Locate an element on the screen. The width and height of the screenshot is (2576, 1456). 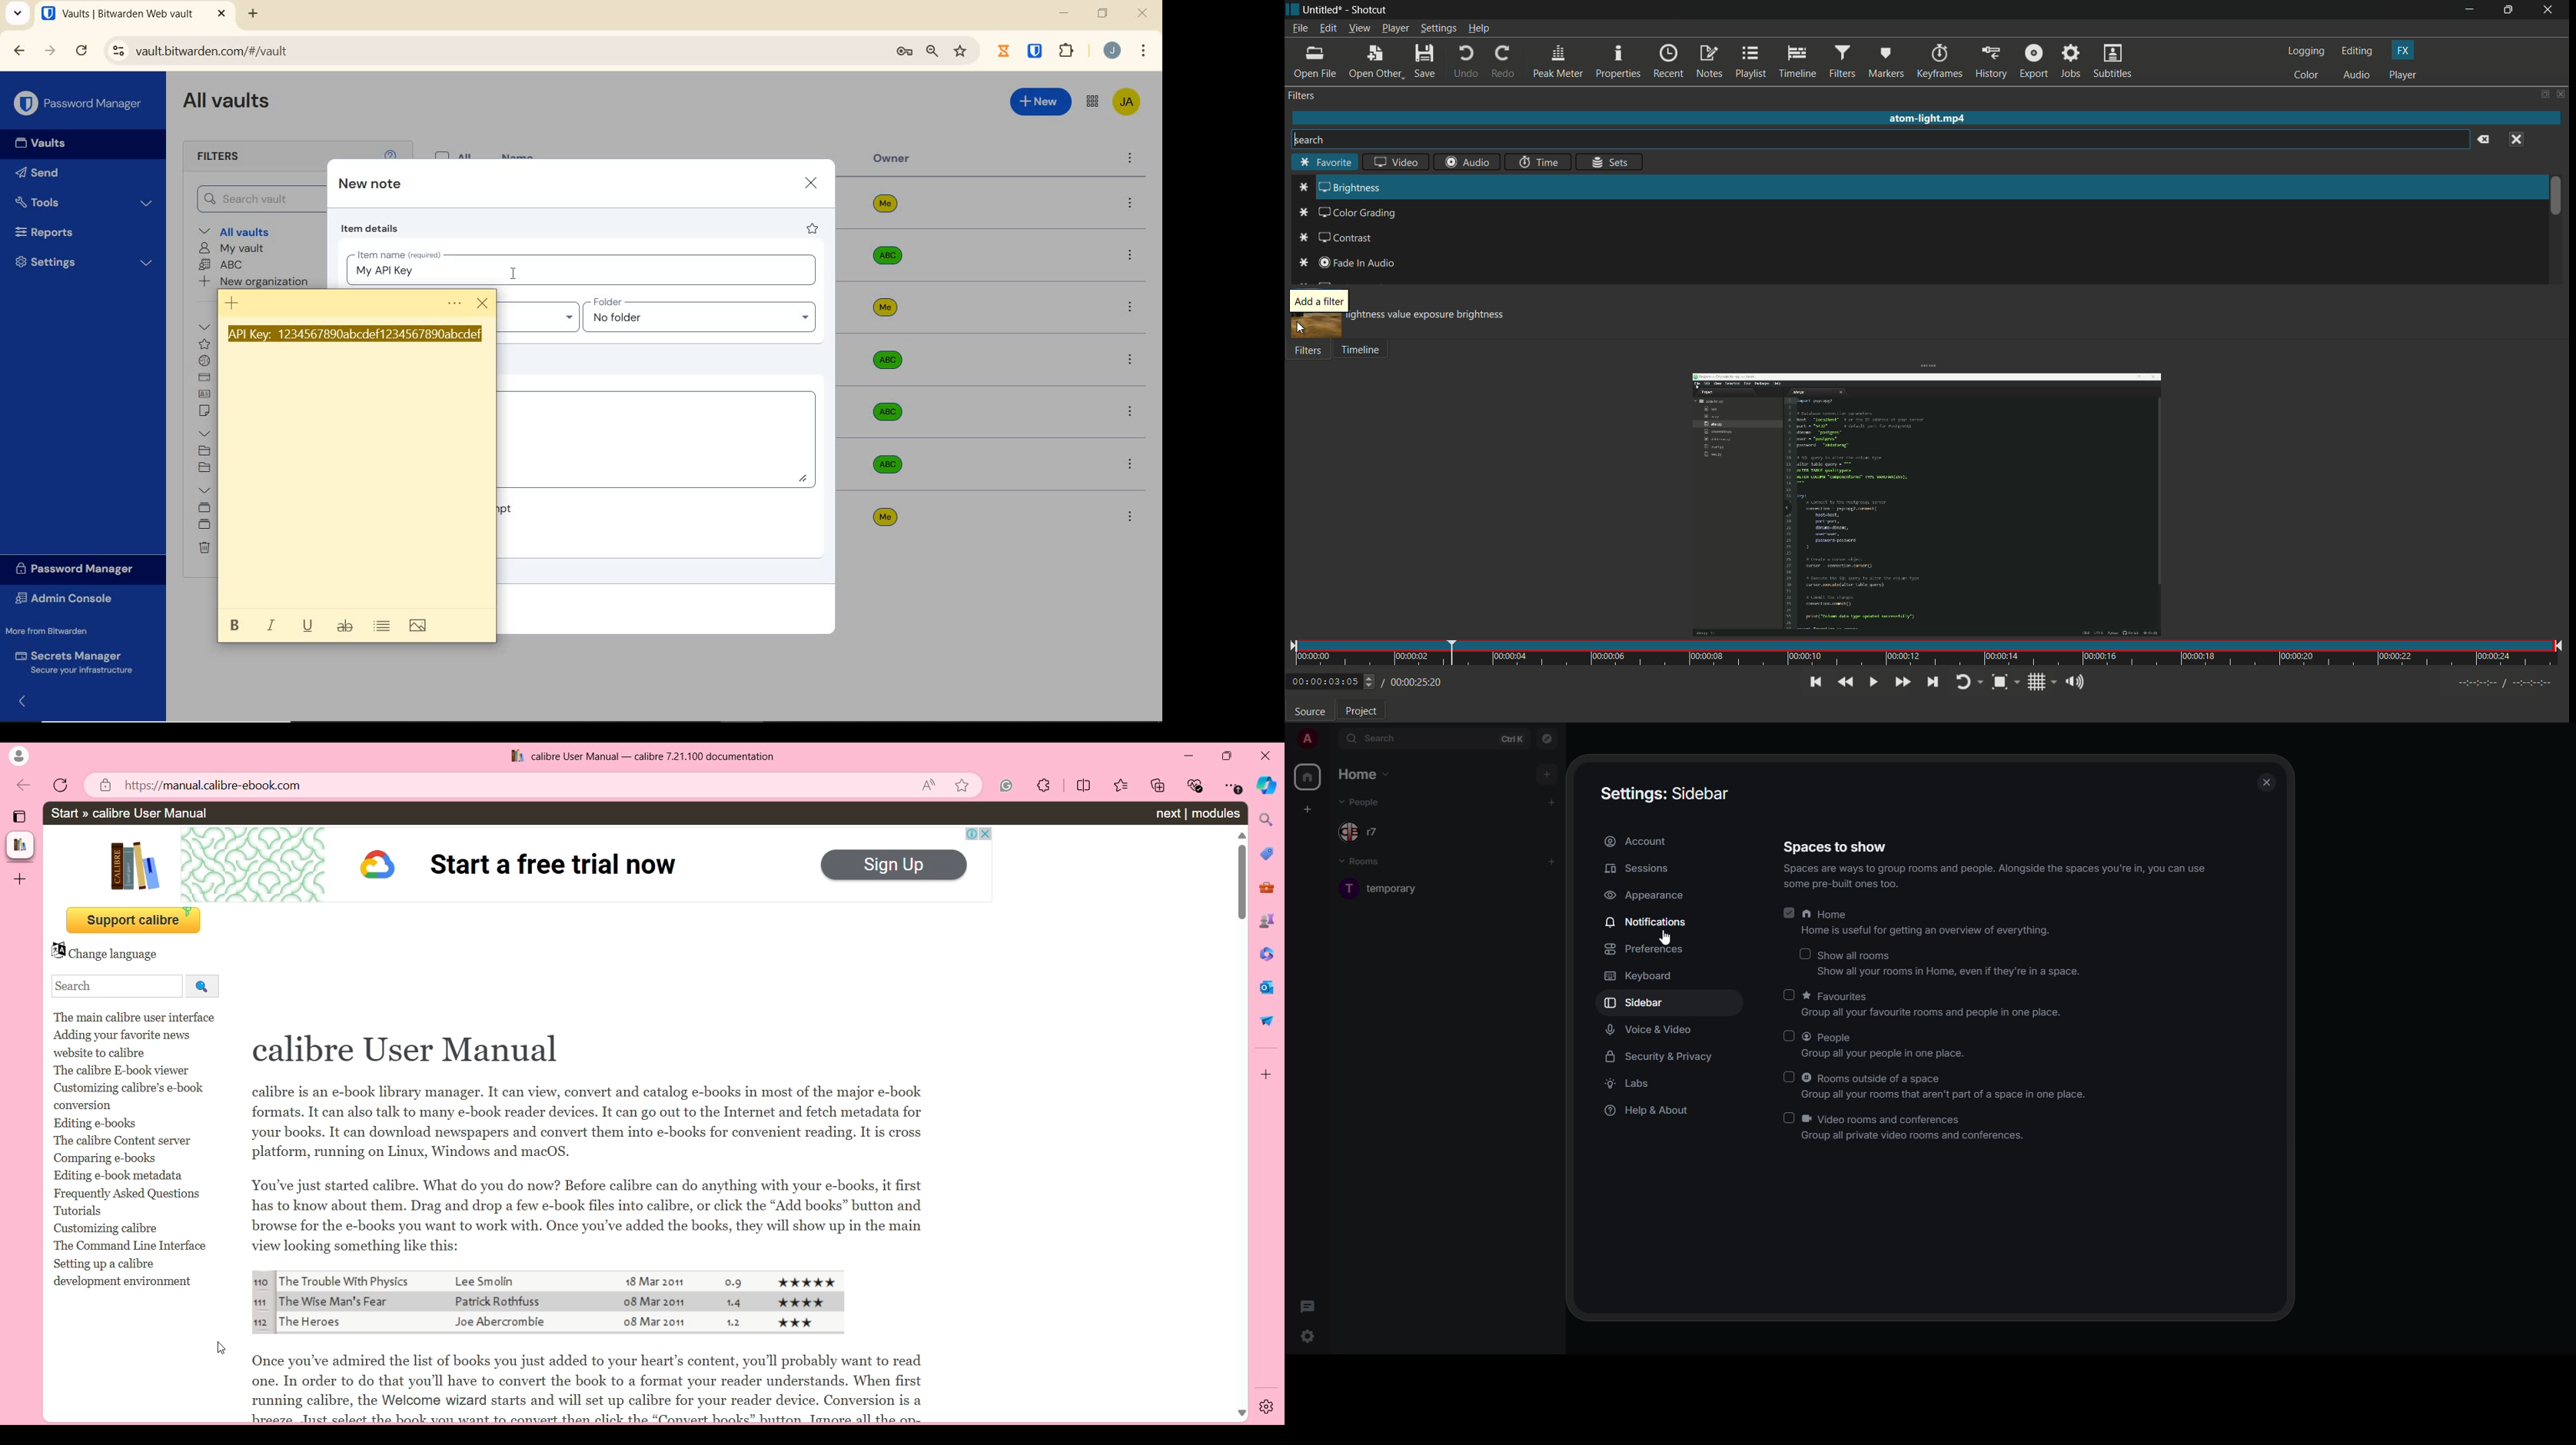
Jibril Extension is located at coordinates (1006, 51).